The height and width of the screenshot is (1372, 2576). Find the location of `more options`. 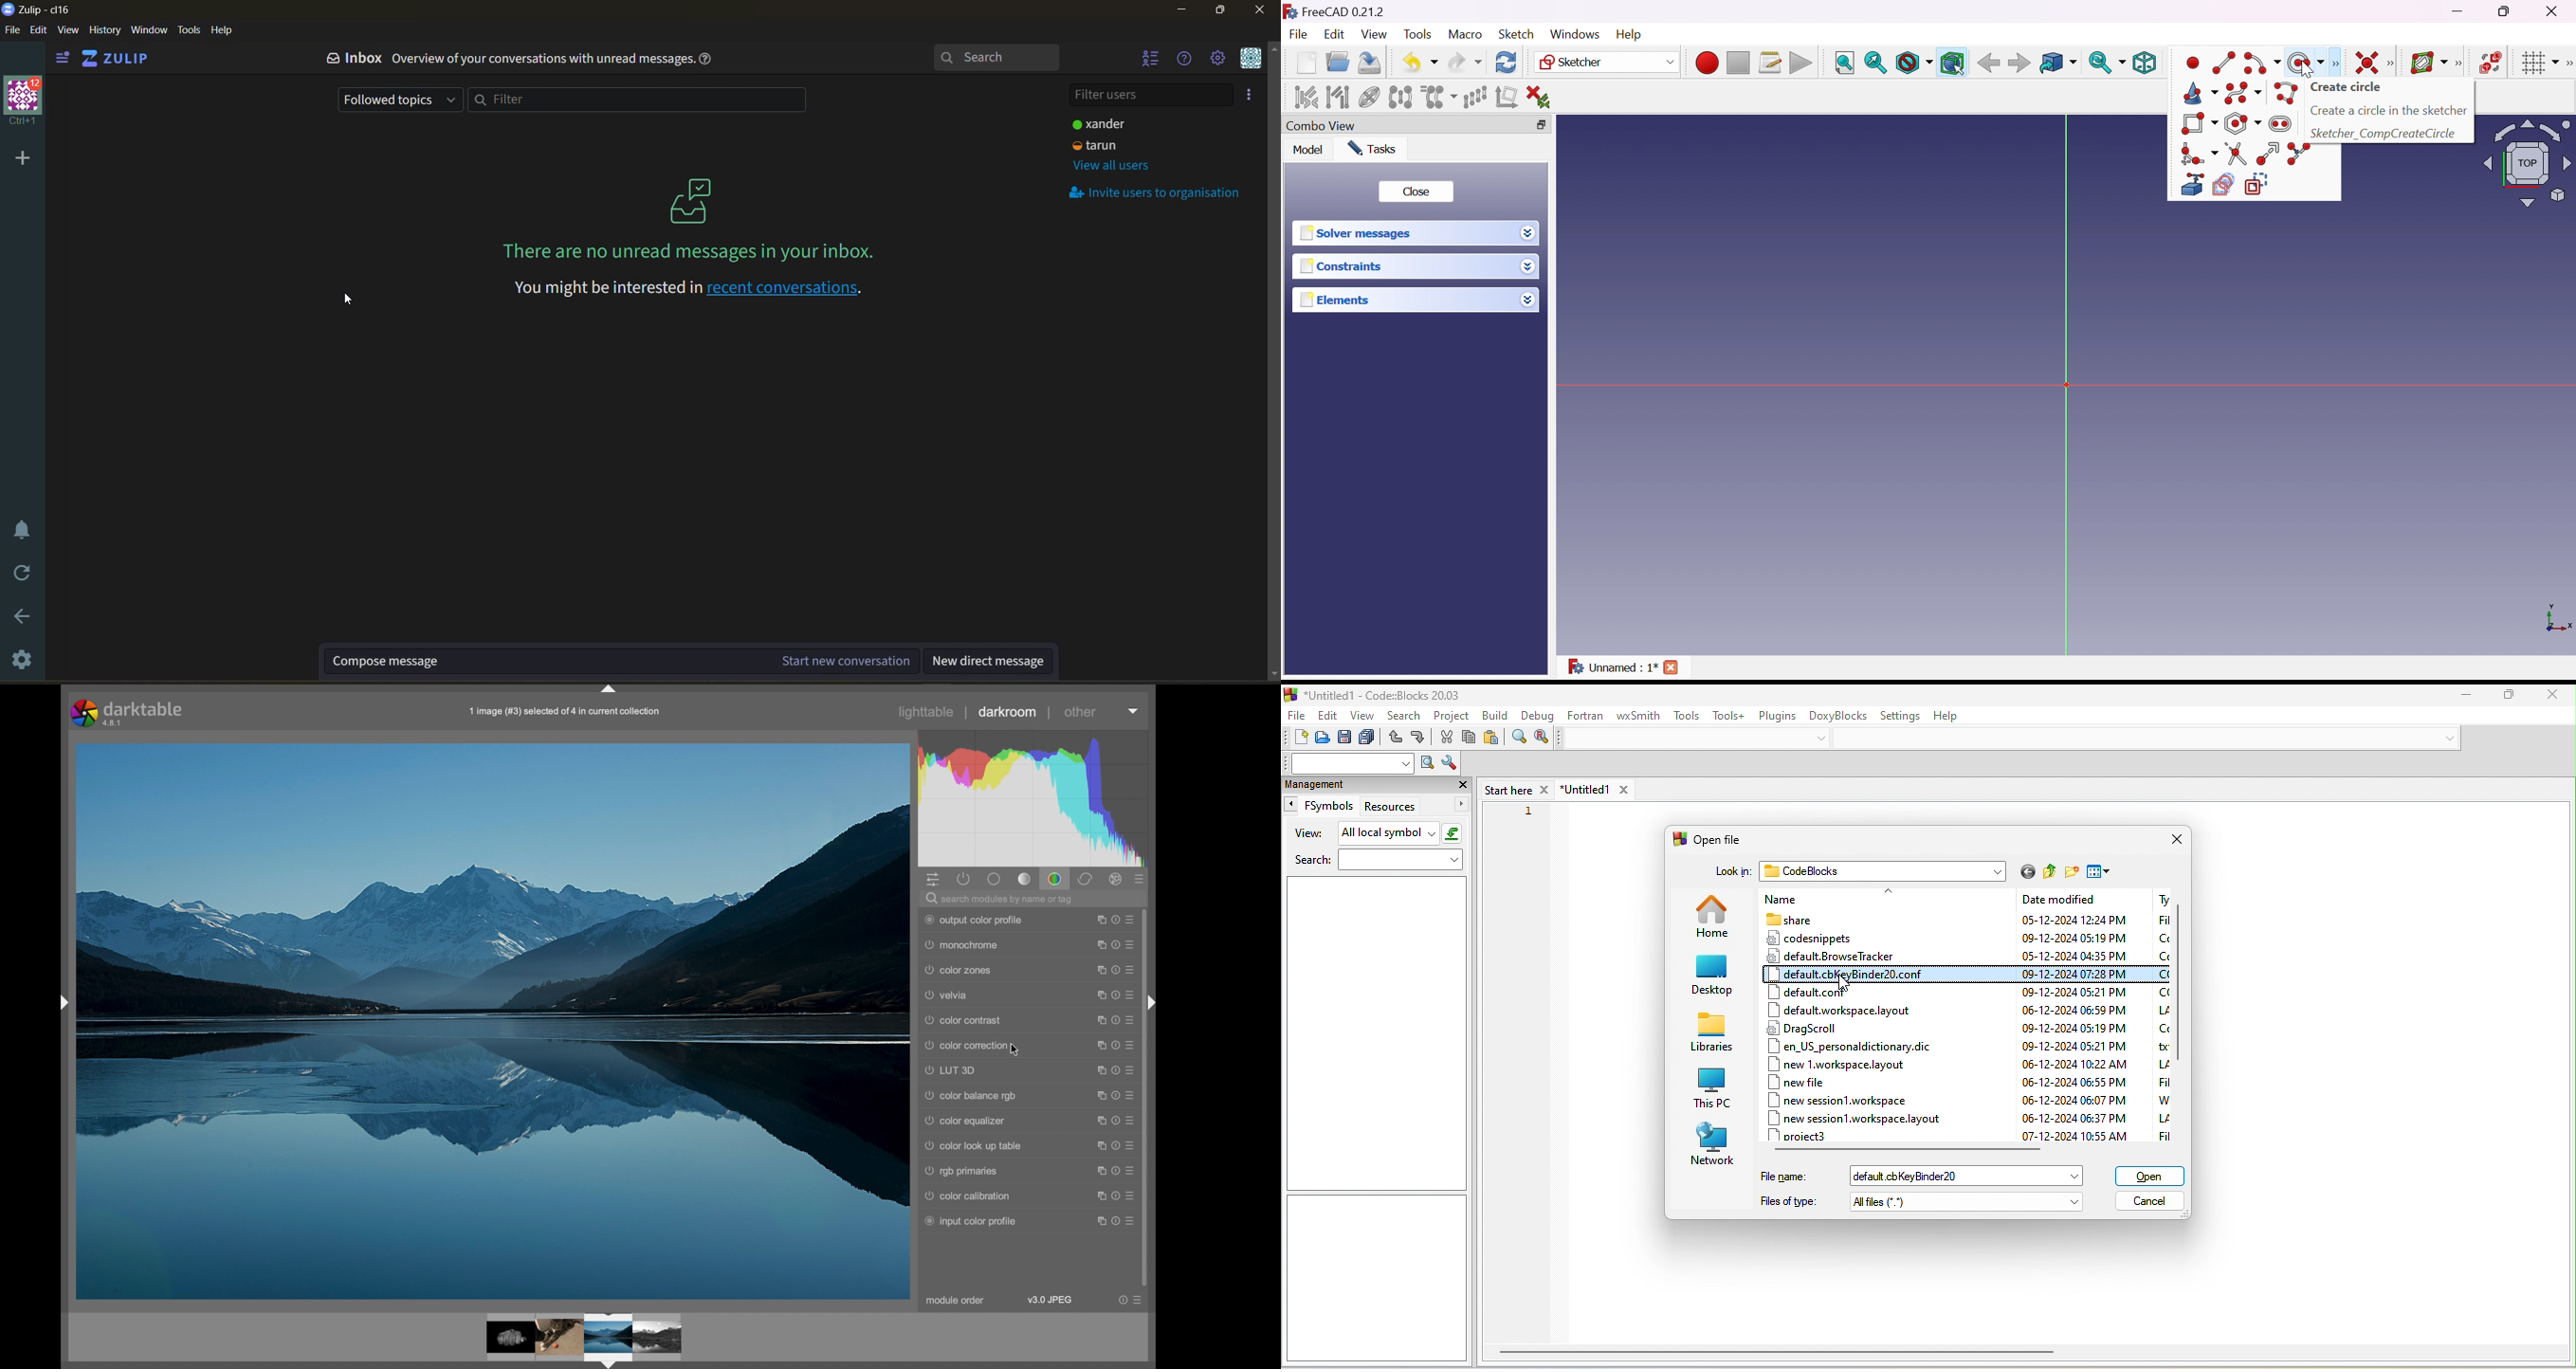

more options is located at coordinates (1116, 1070).